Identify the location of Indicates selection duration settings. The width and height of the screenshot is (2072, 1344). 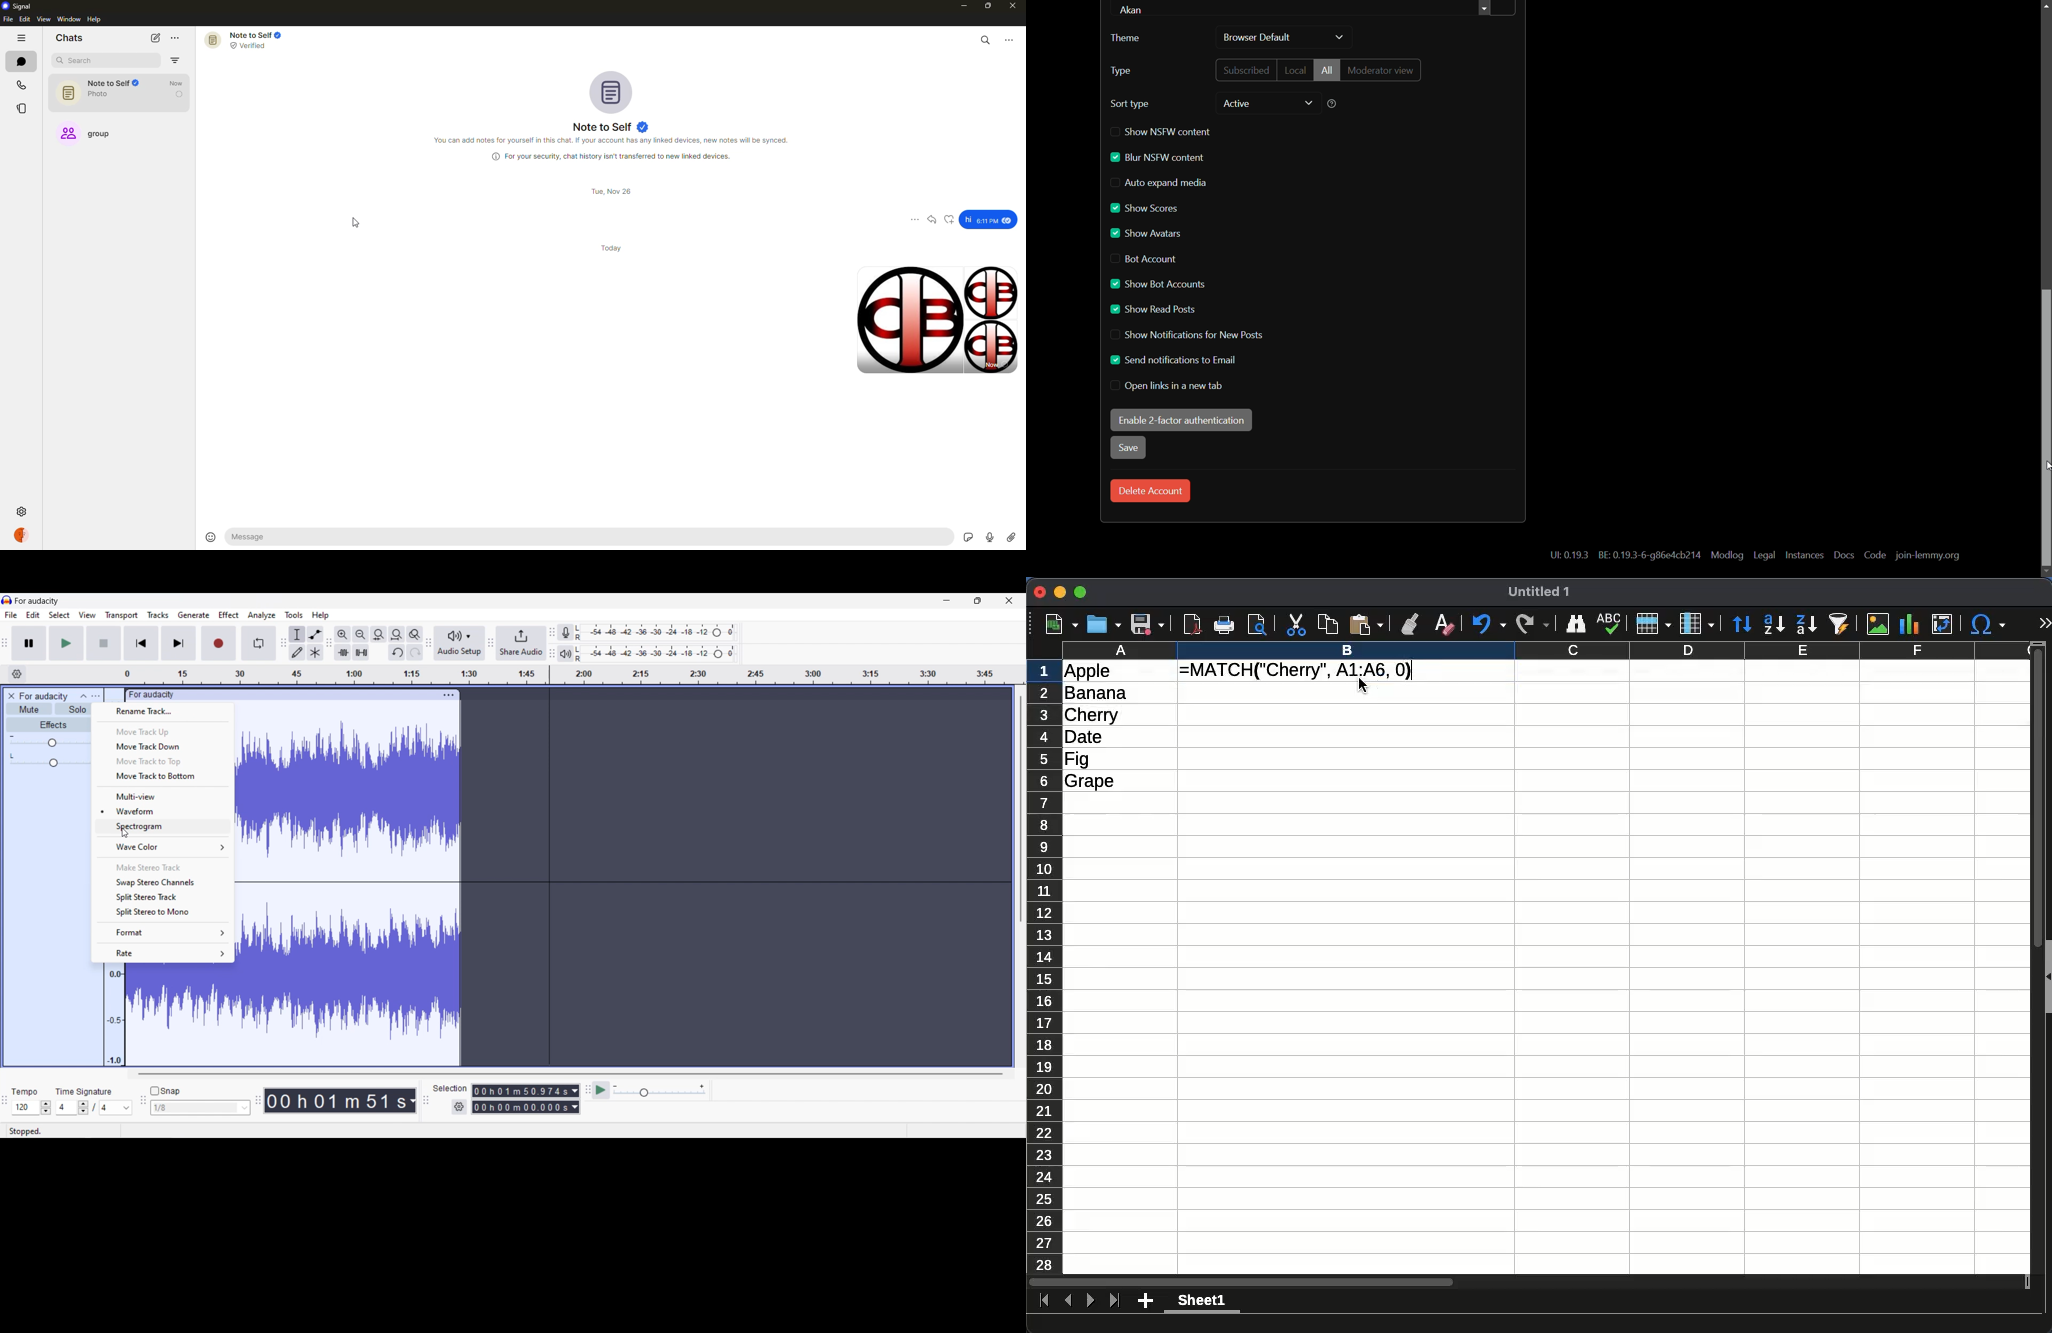
(450, 1088).